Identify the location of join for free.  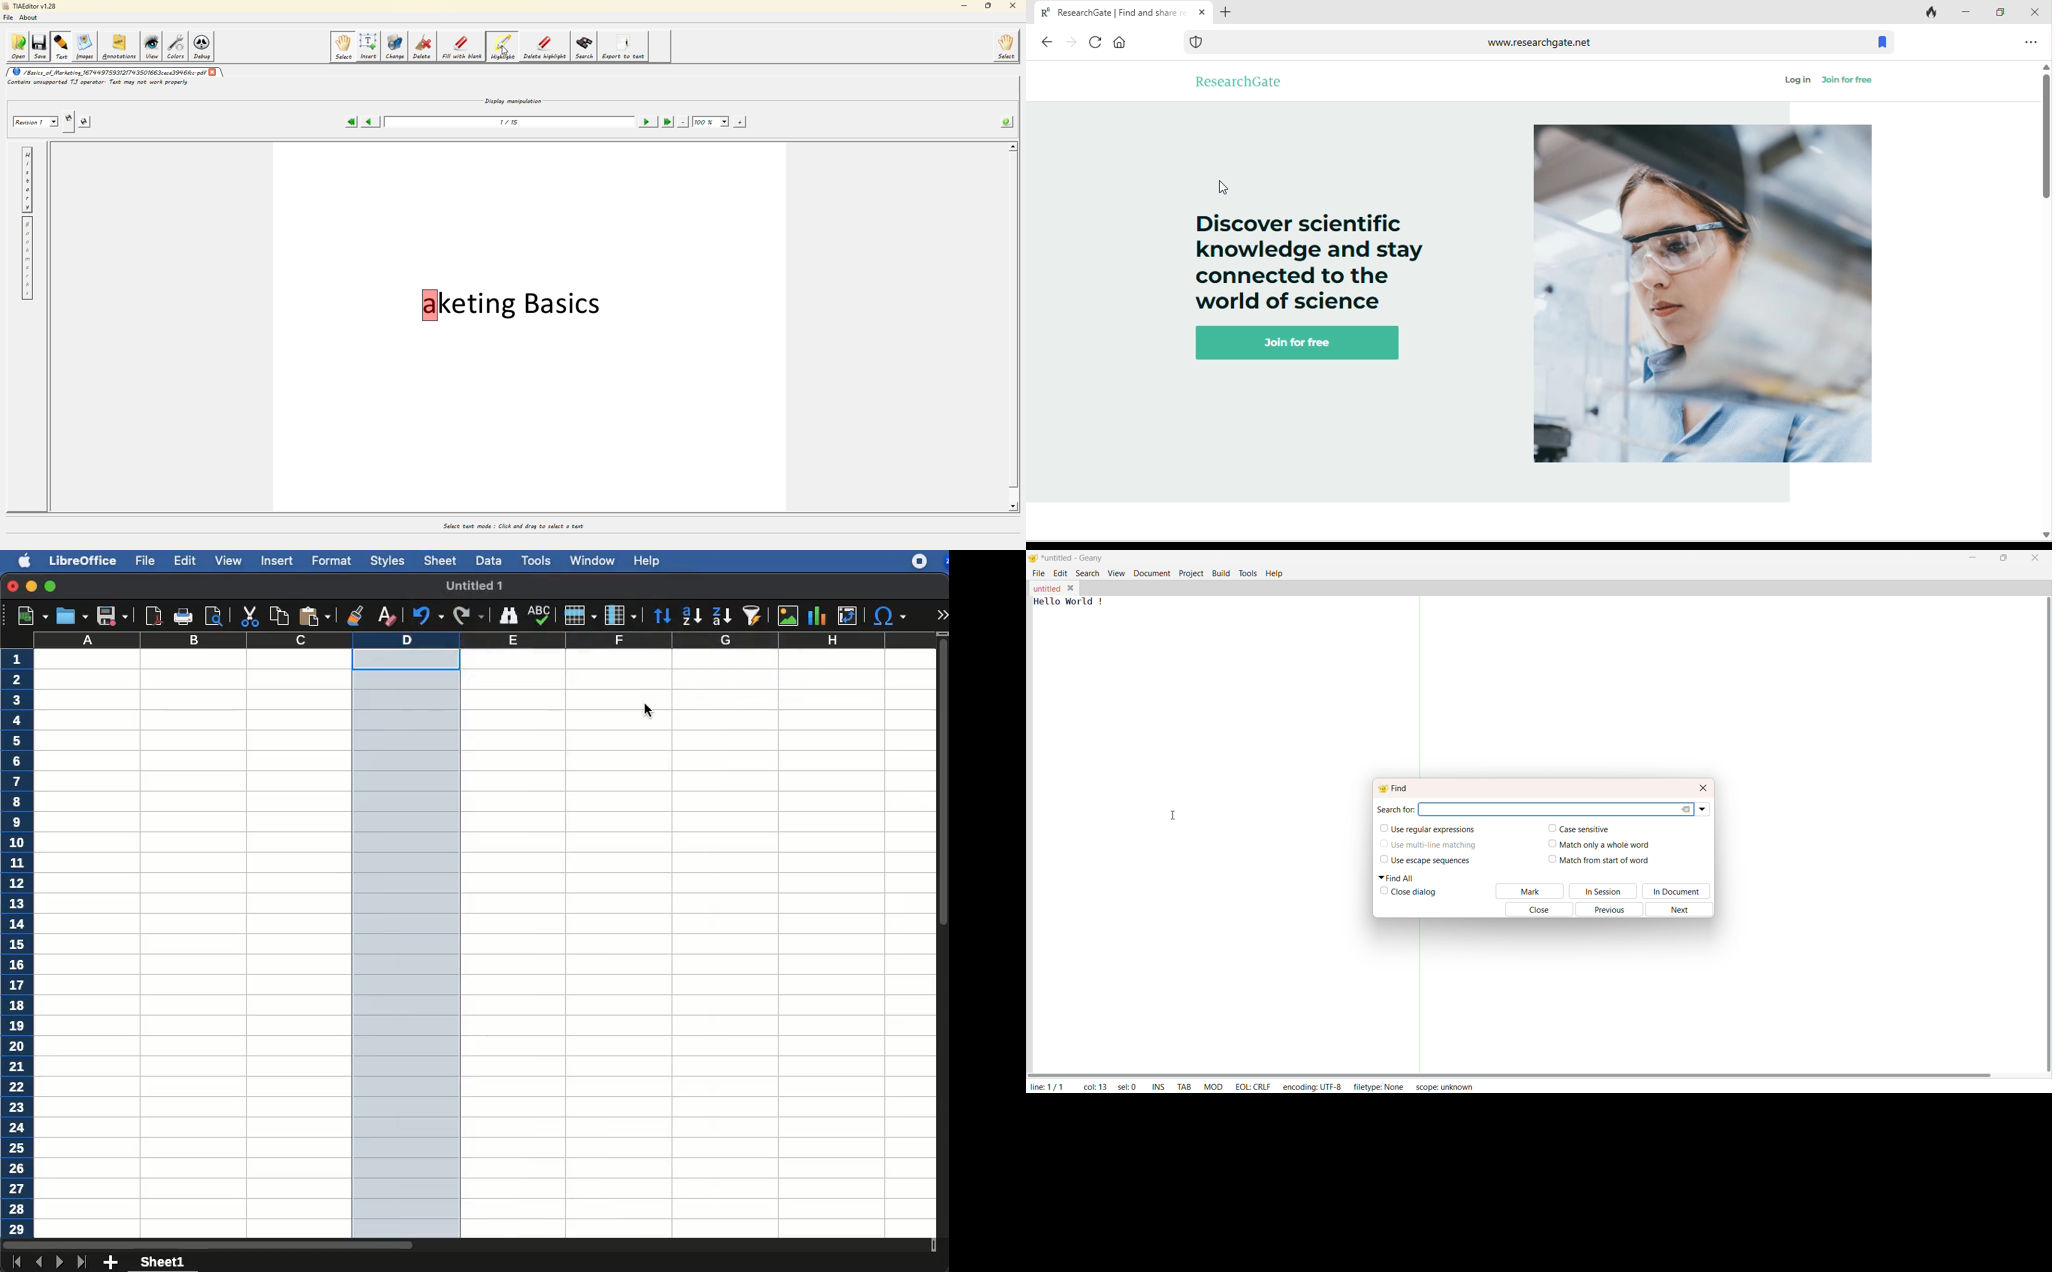
(1298, 343).